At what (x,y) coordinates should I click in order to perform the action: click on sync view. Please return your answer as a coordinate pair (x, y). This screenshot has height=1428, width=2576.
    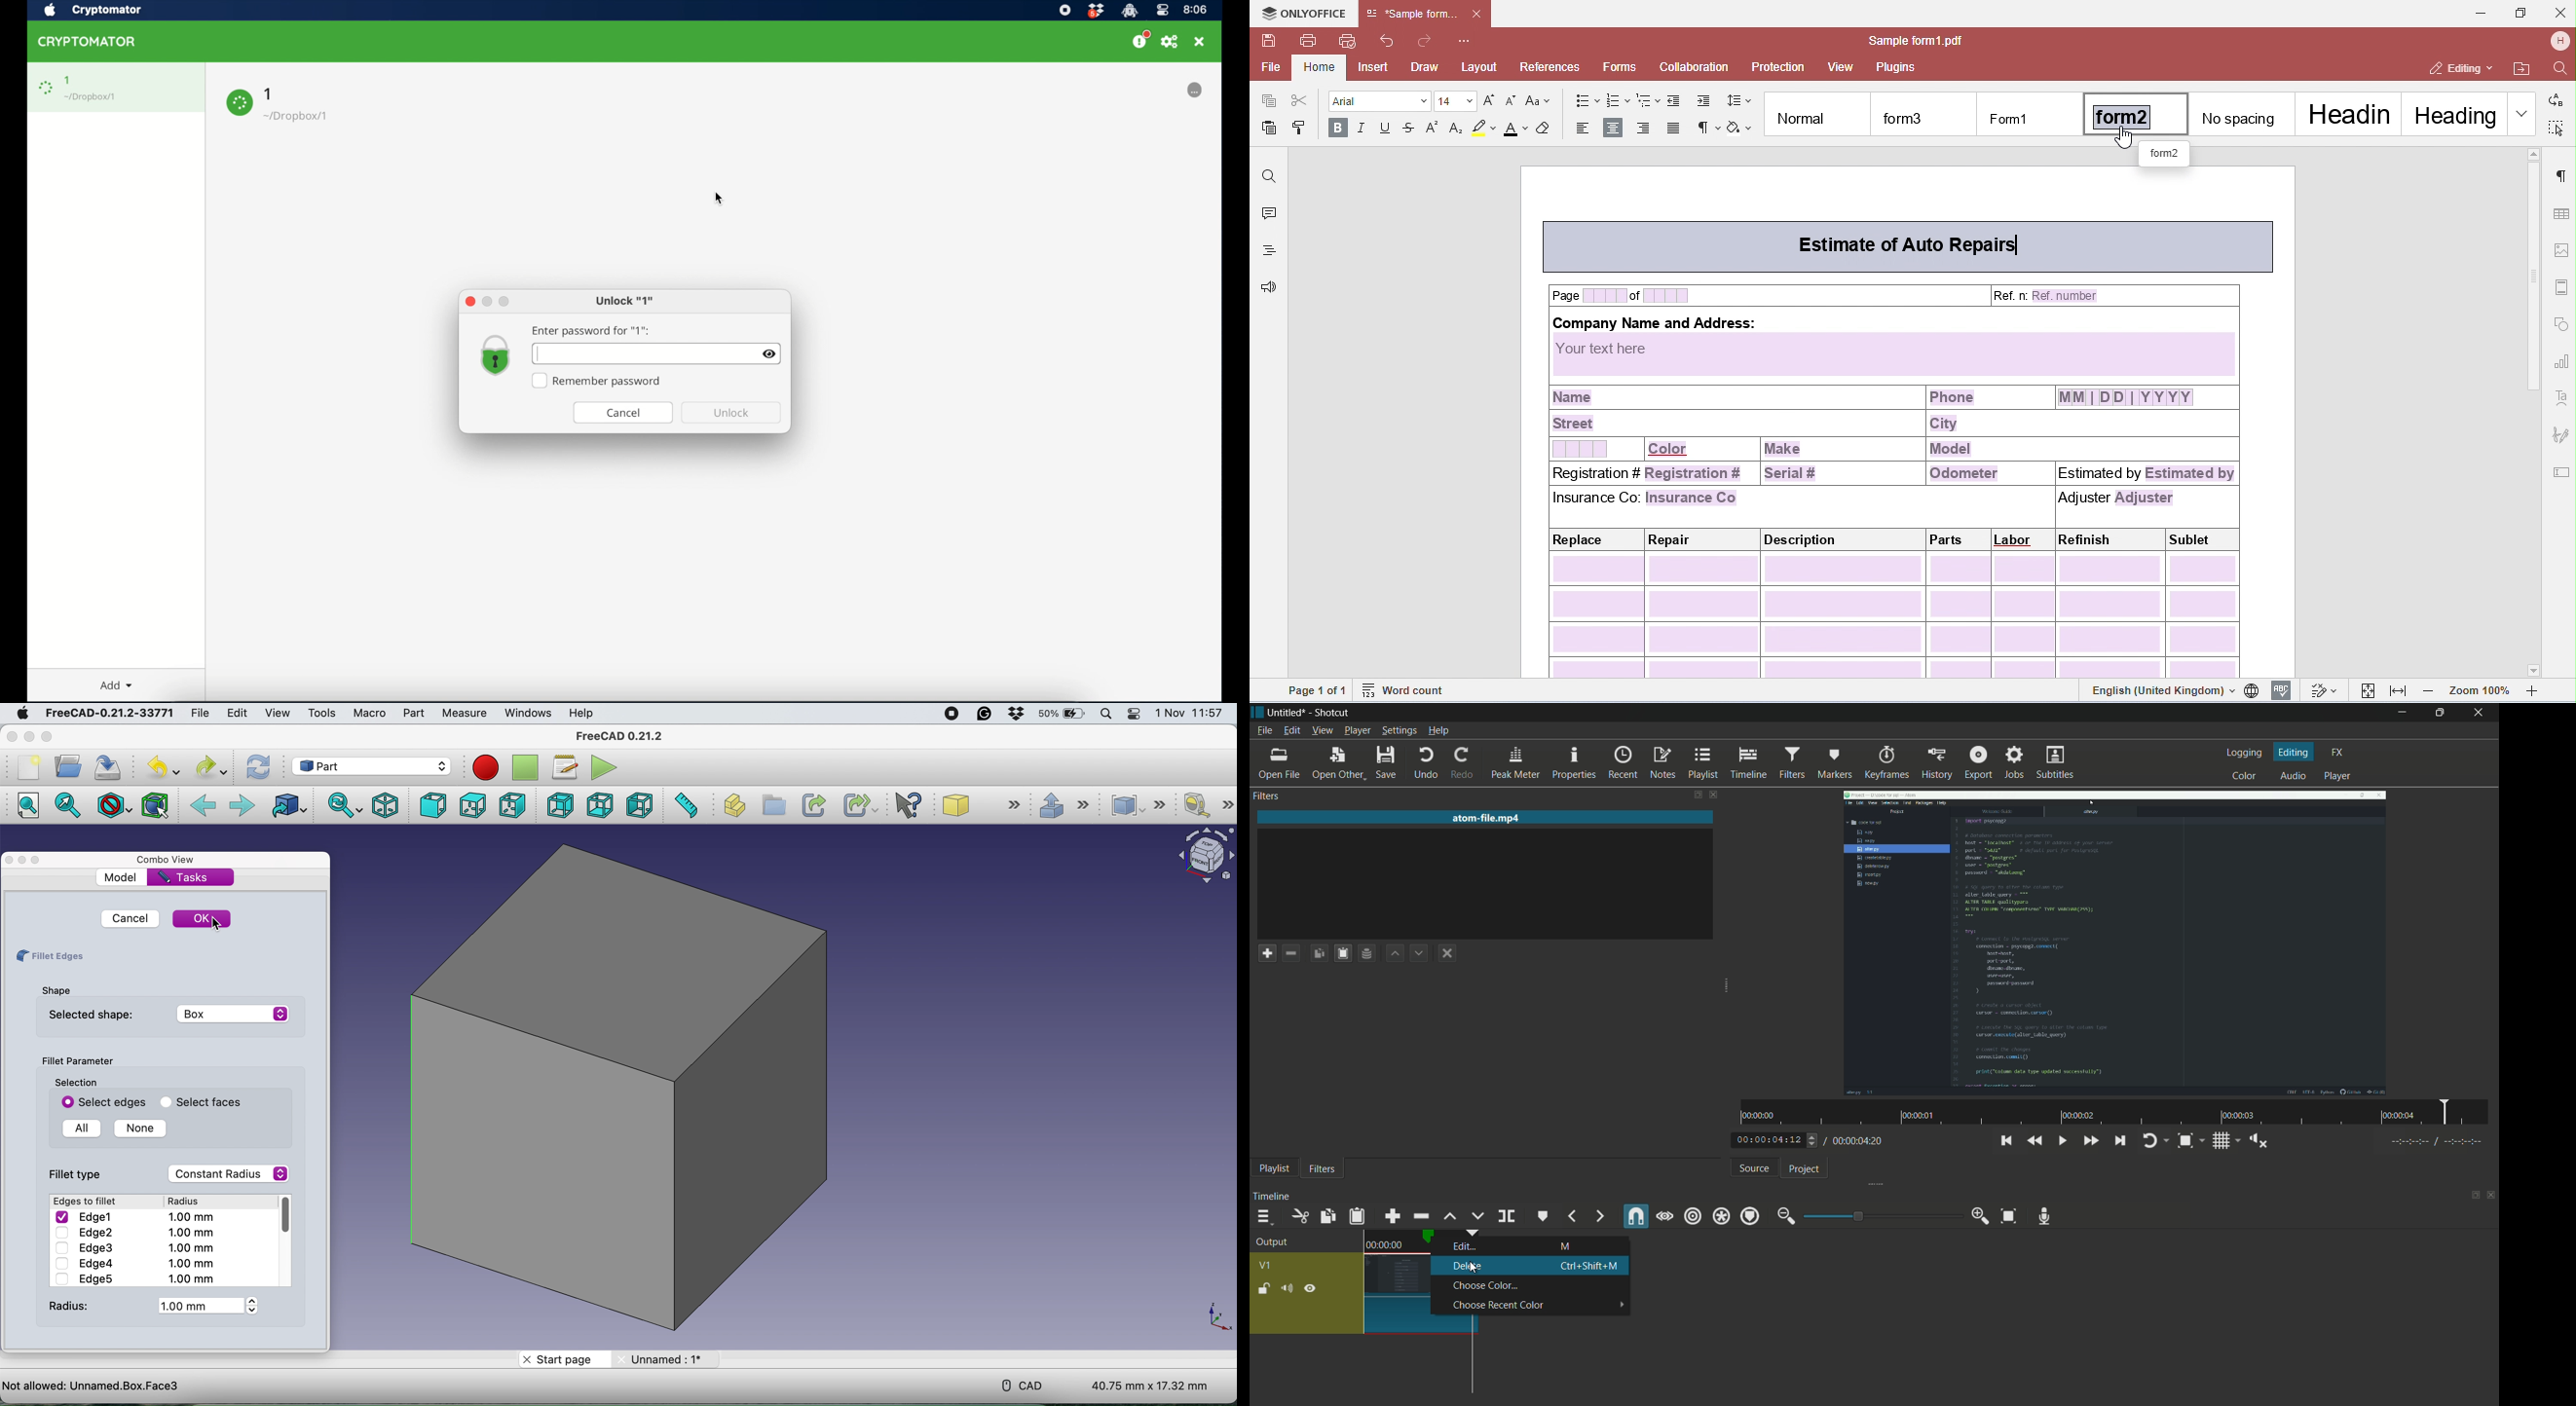
    Looking at the image, I should click on (342, 806).